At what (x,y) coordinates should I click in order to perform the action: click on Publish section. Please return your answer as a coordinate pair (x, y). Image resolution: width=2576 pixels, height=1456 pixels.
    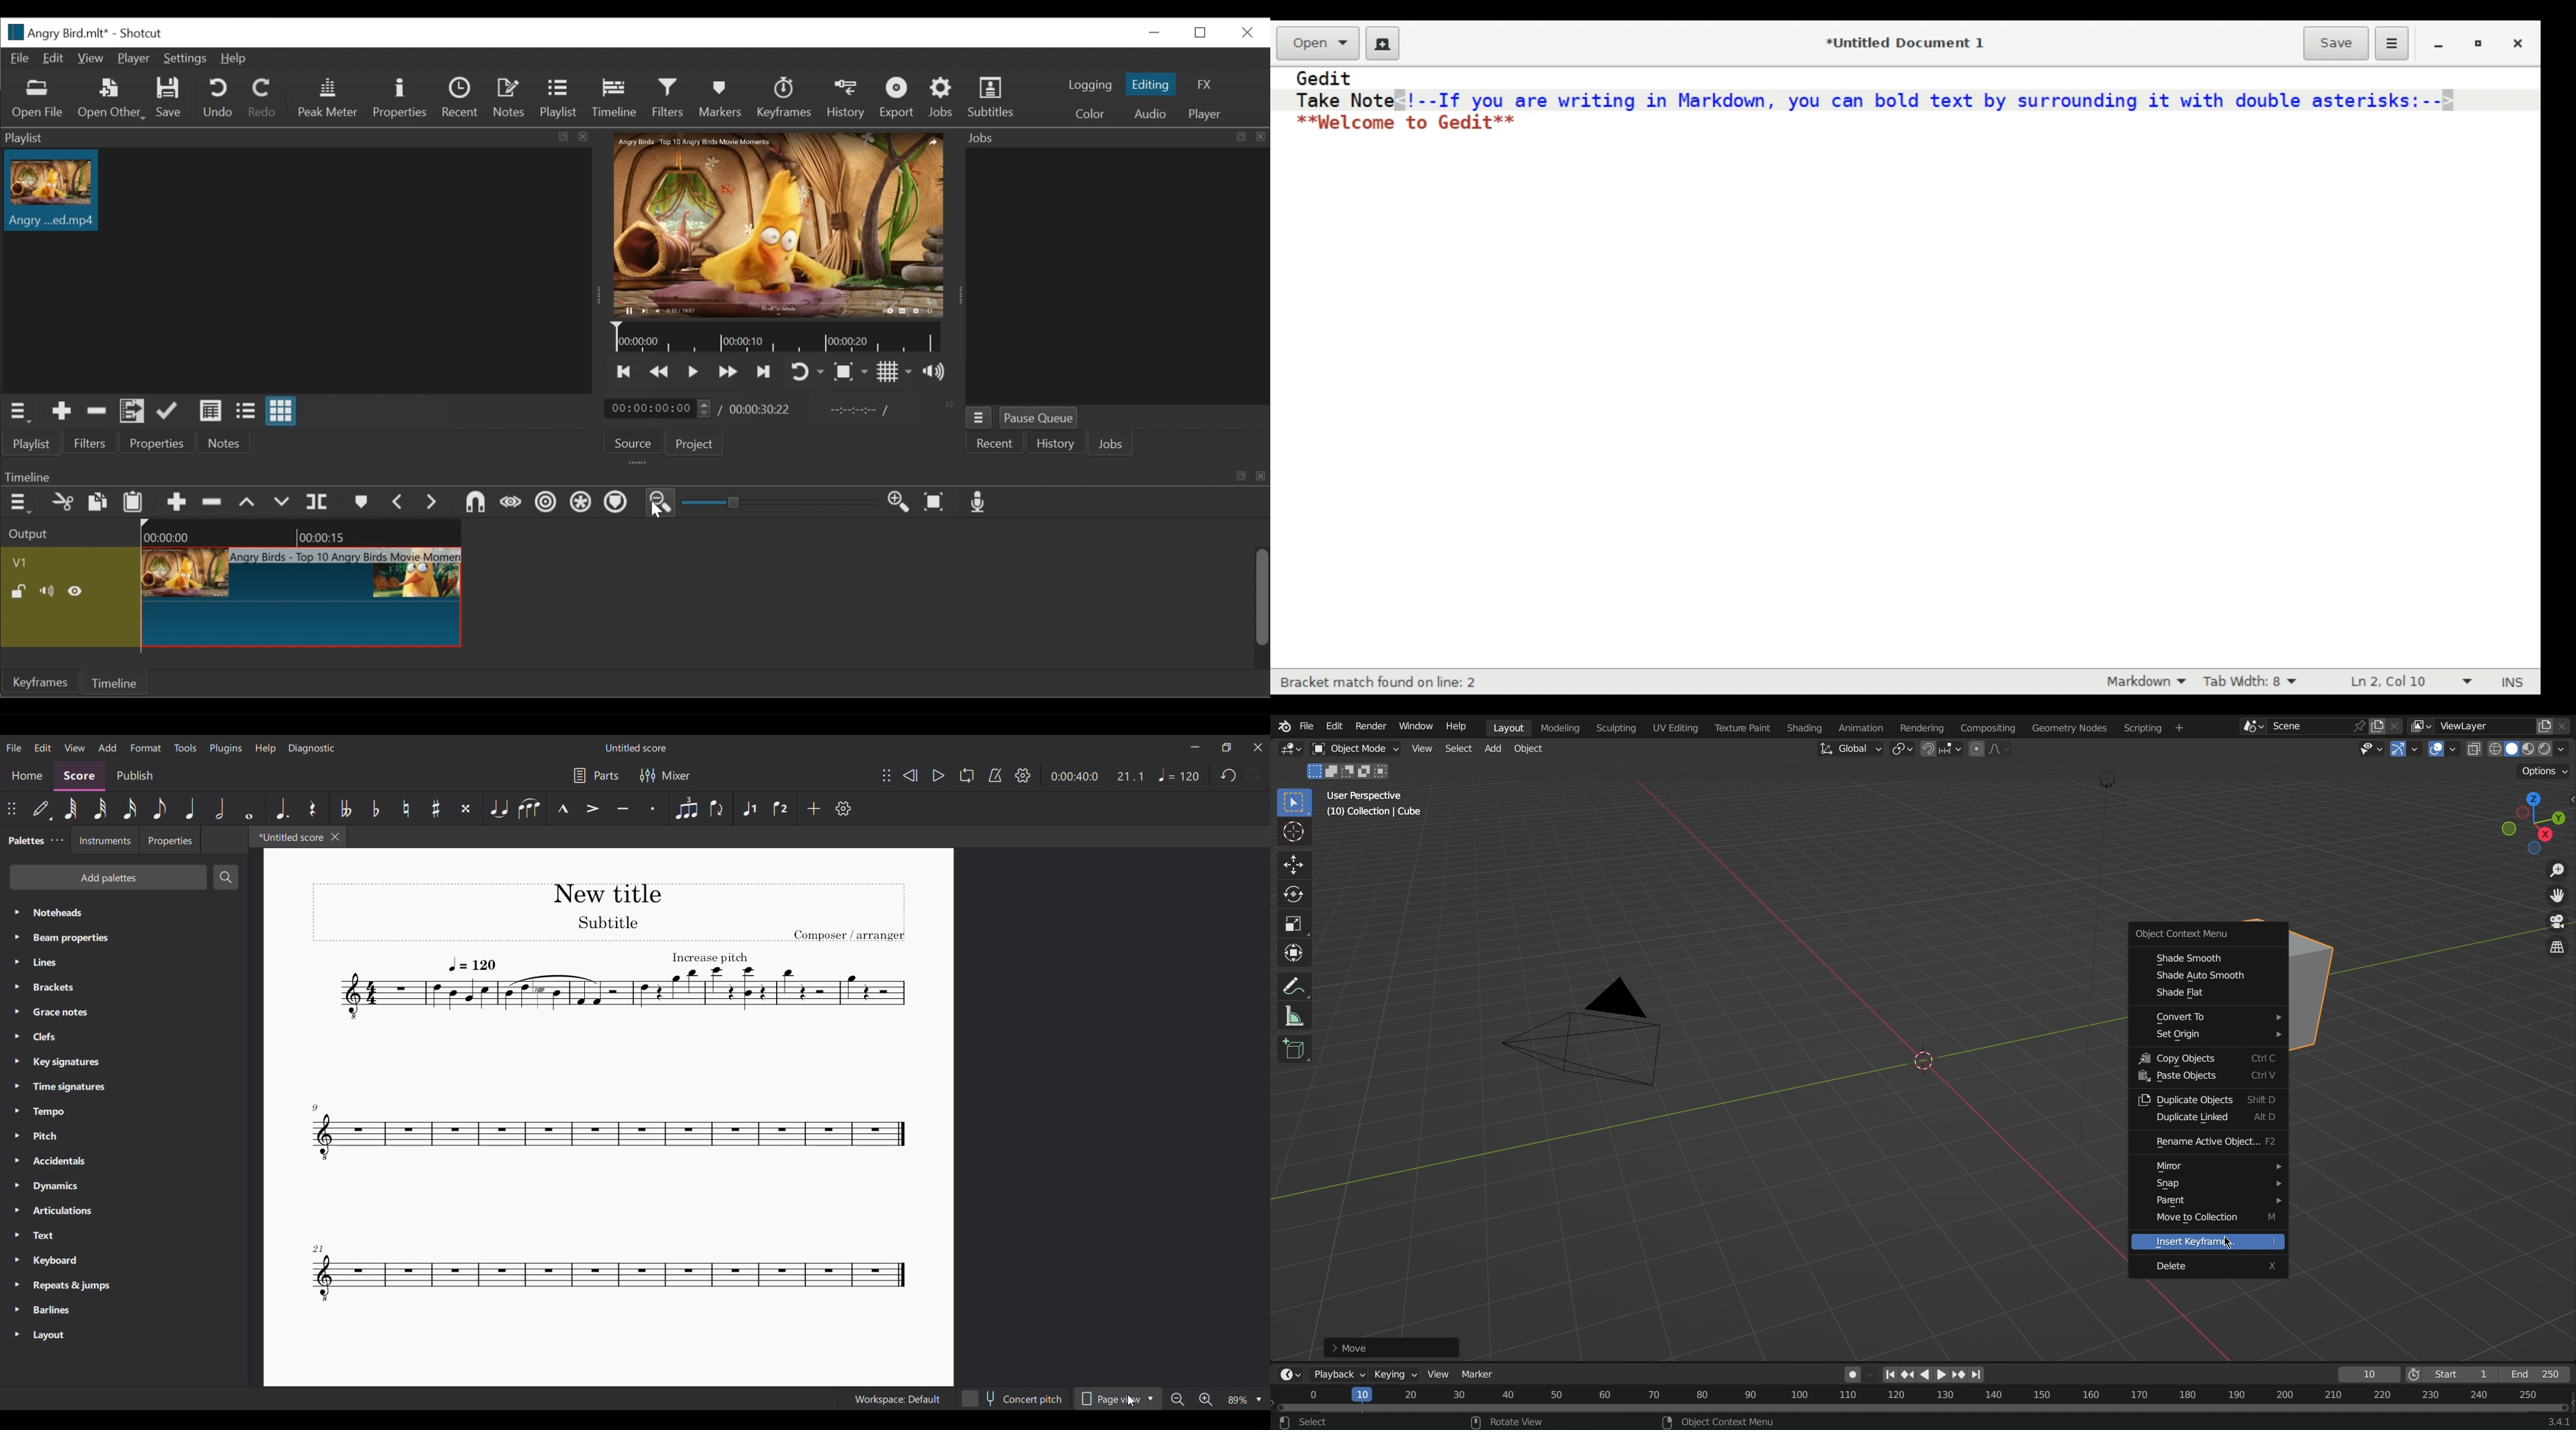
    Looking at the image, I should click on (134, 776).